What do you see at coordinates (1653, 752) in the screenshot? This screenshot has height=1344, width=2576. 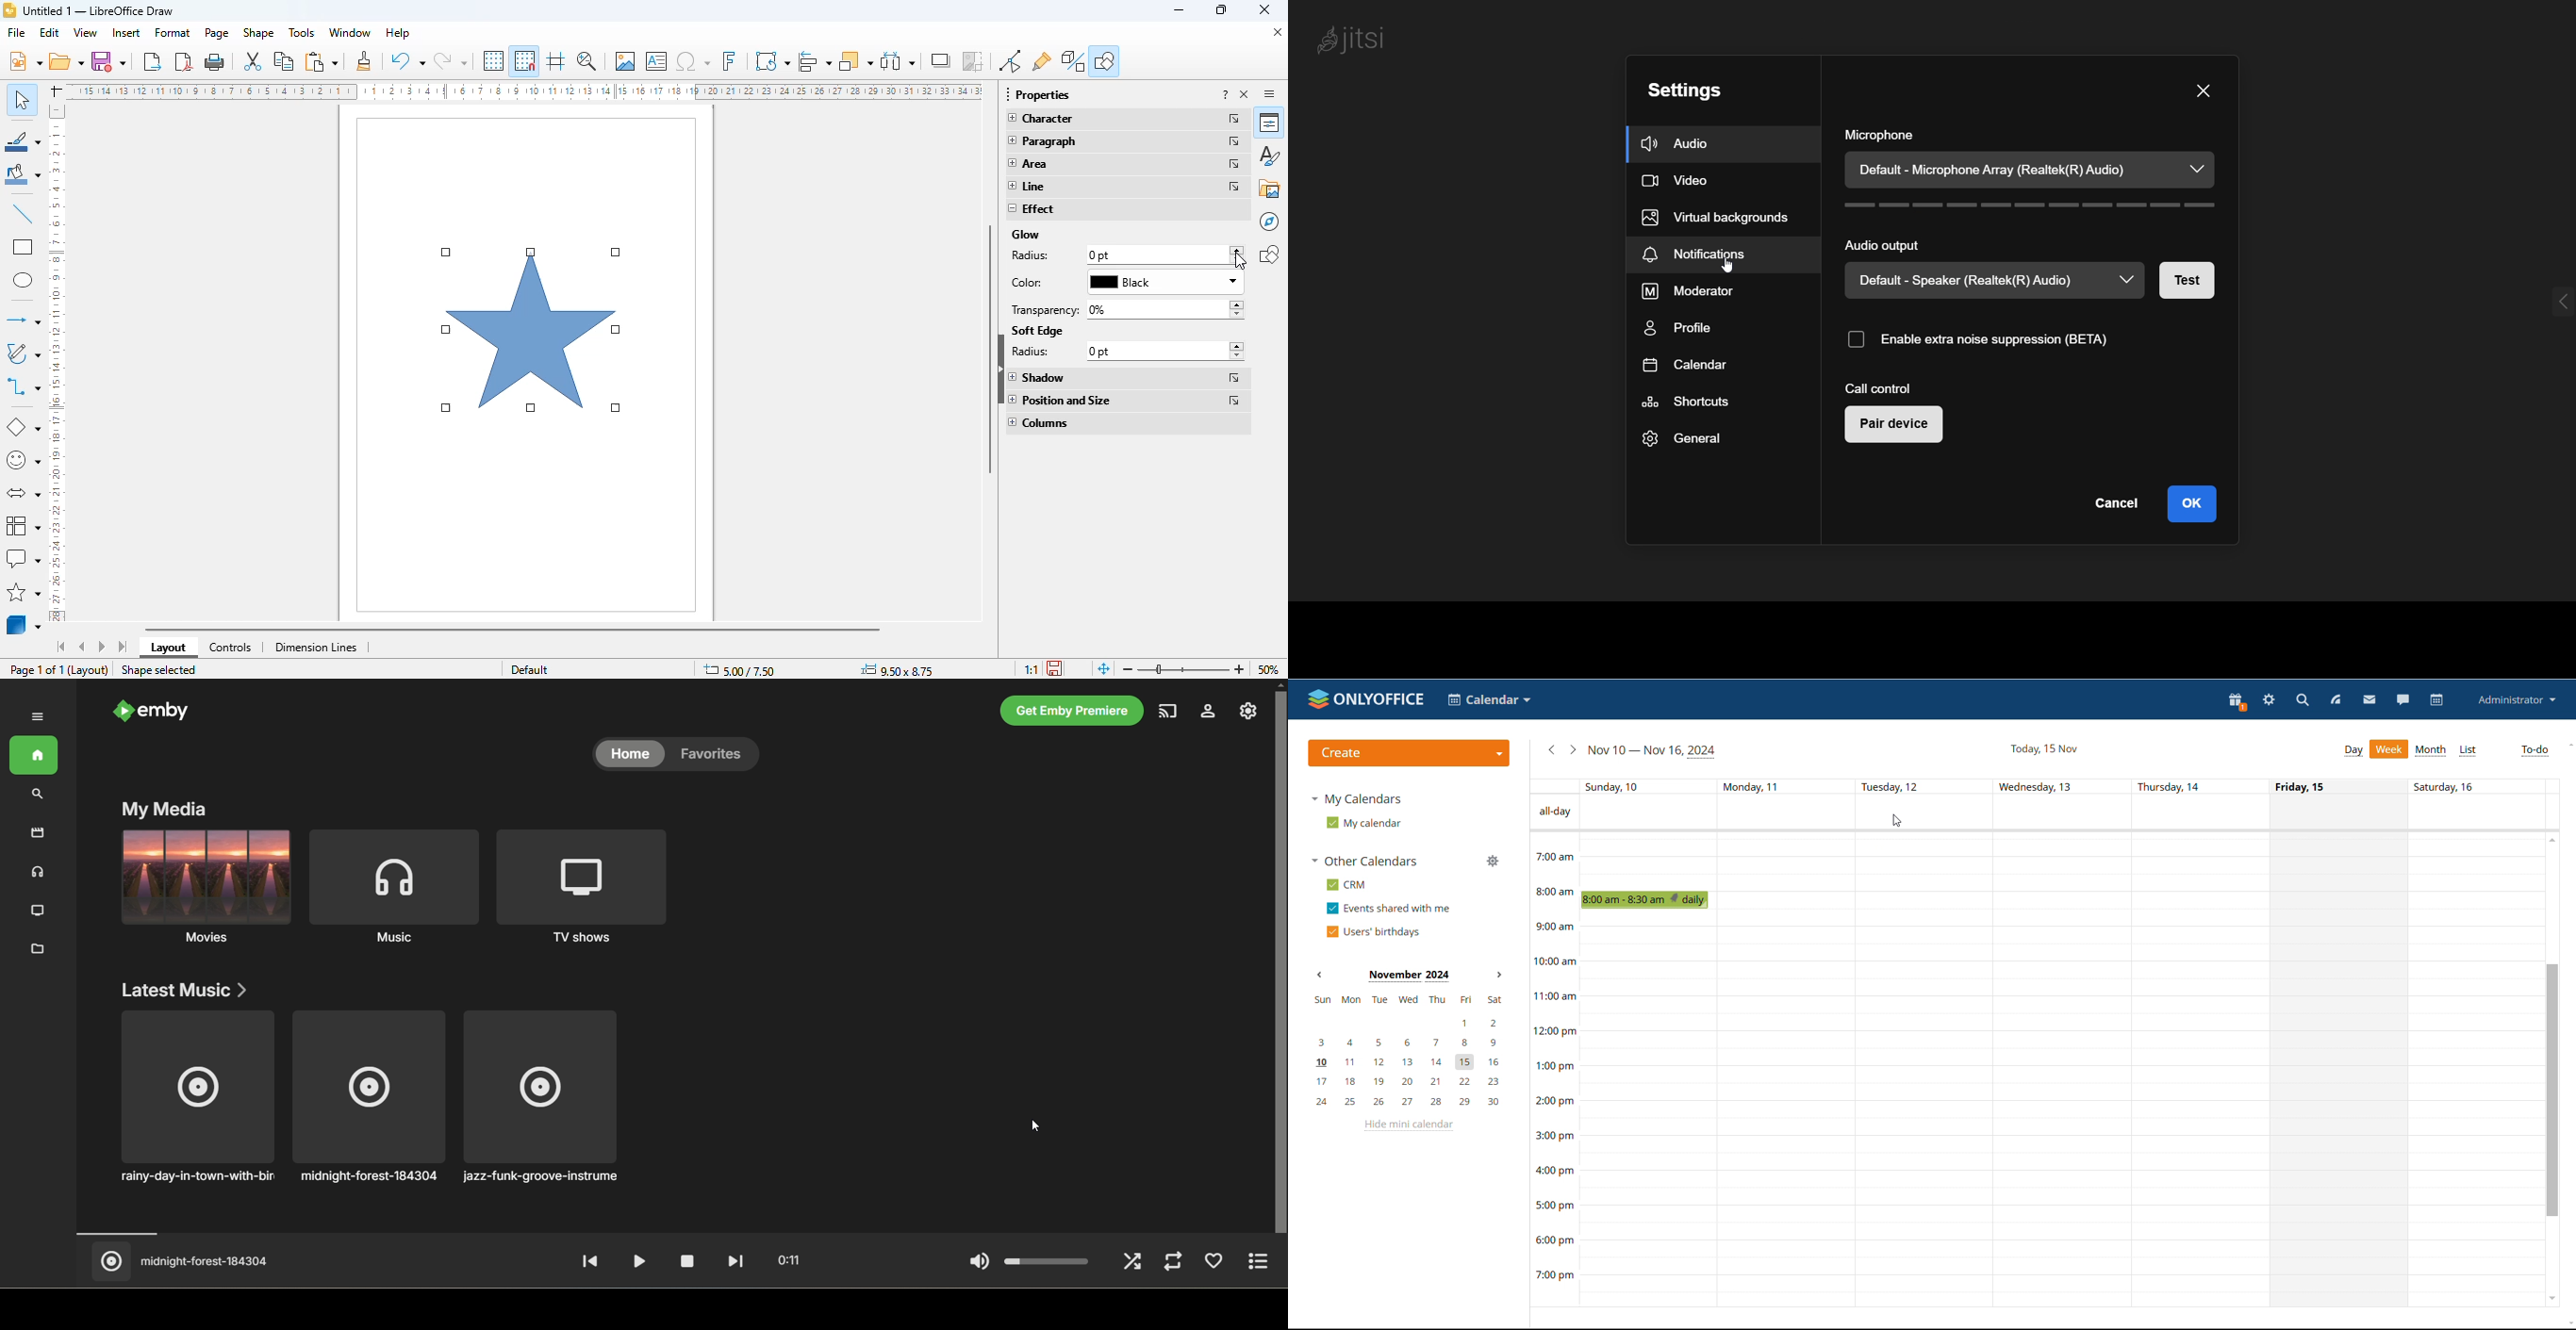 I see `current date` at bounding box center [1653, 752].